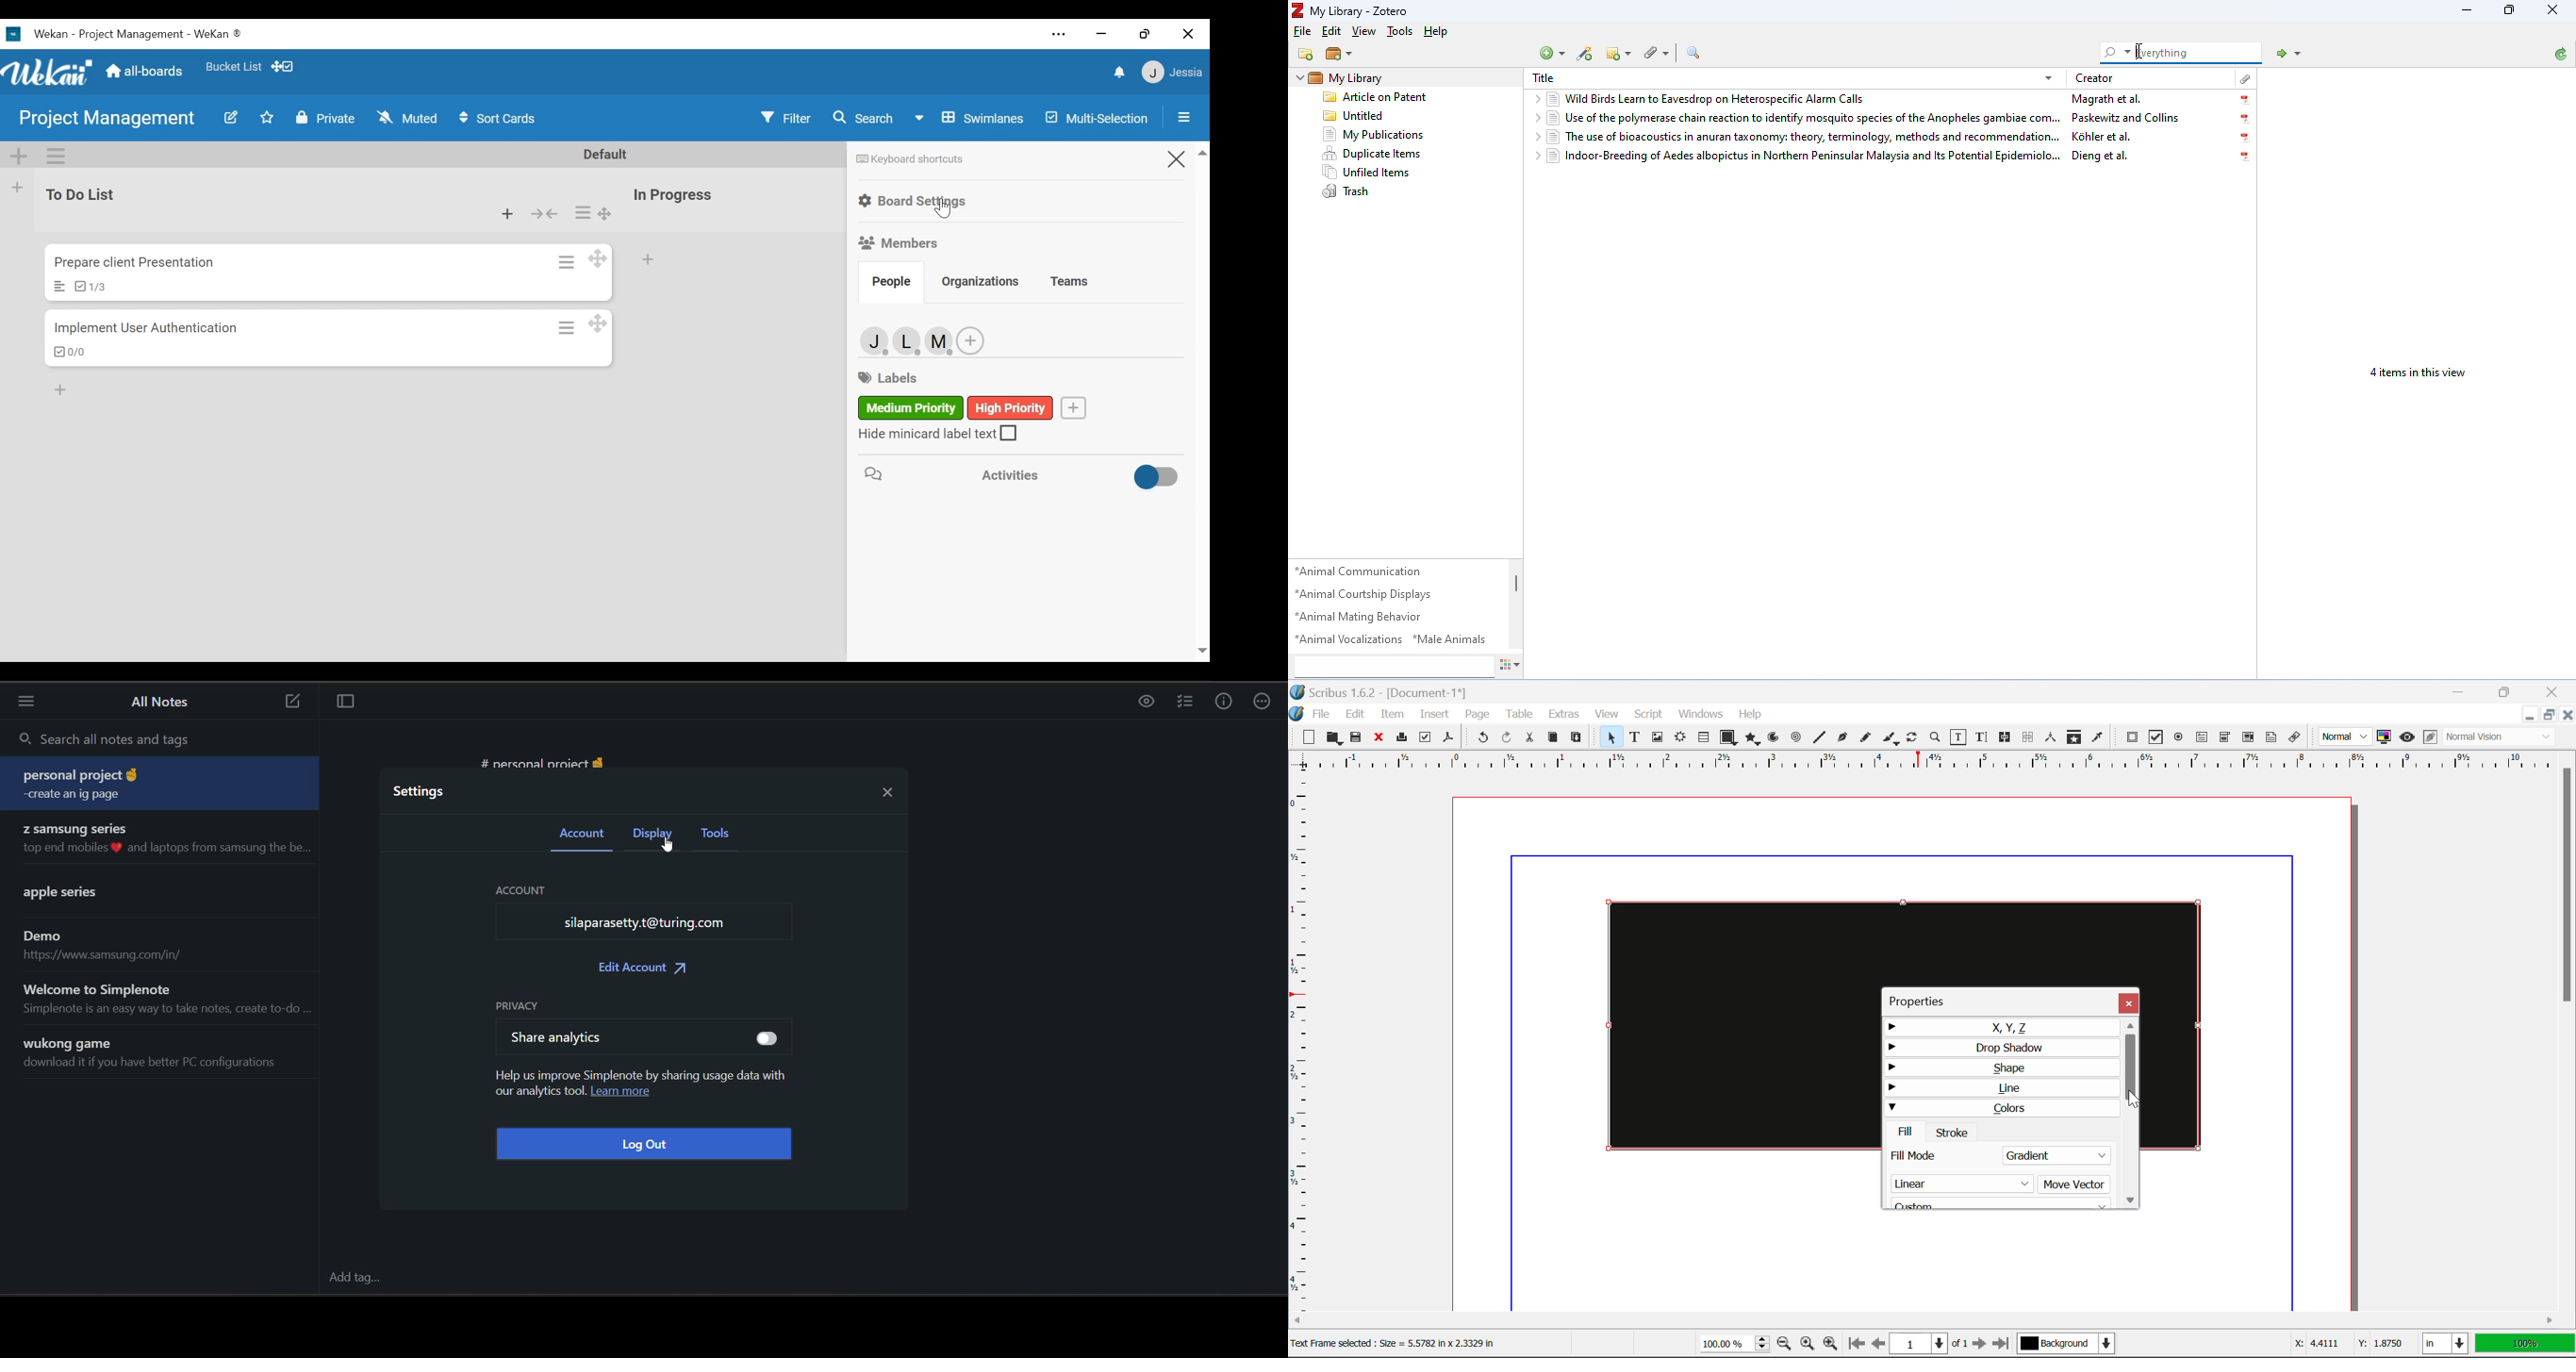  I want to click on Edit, so click(1355, 714).